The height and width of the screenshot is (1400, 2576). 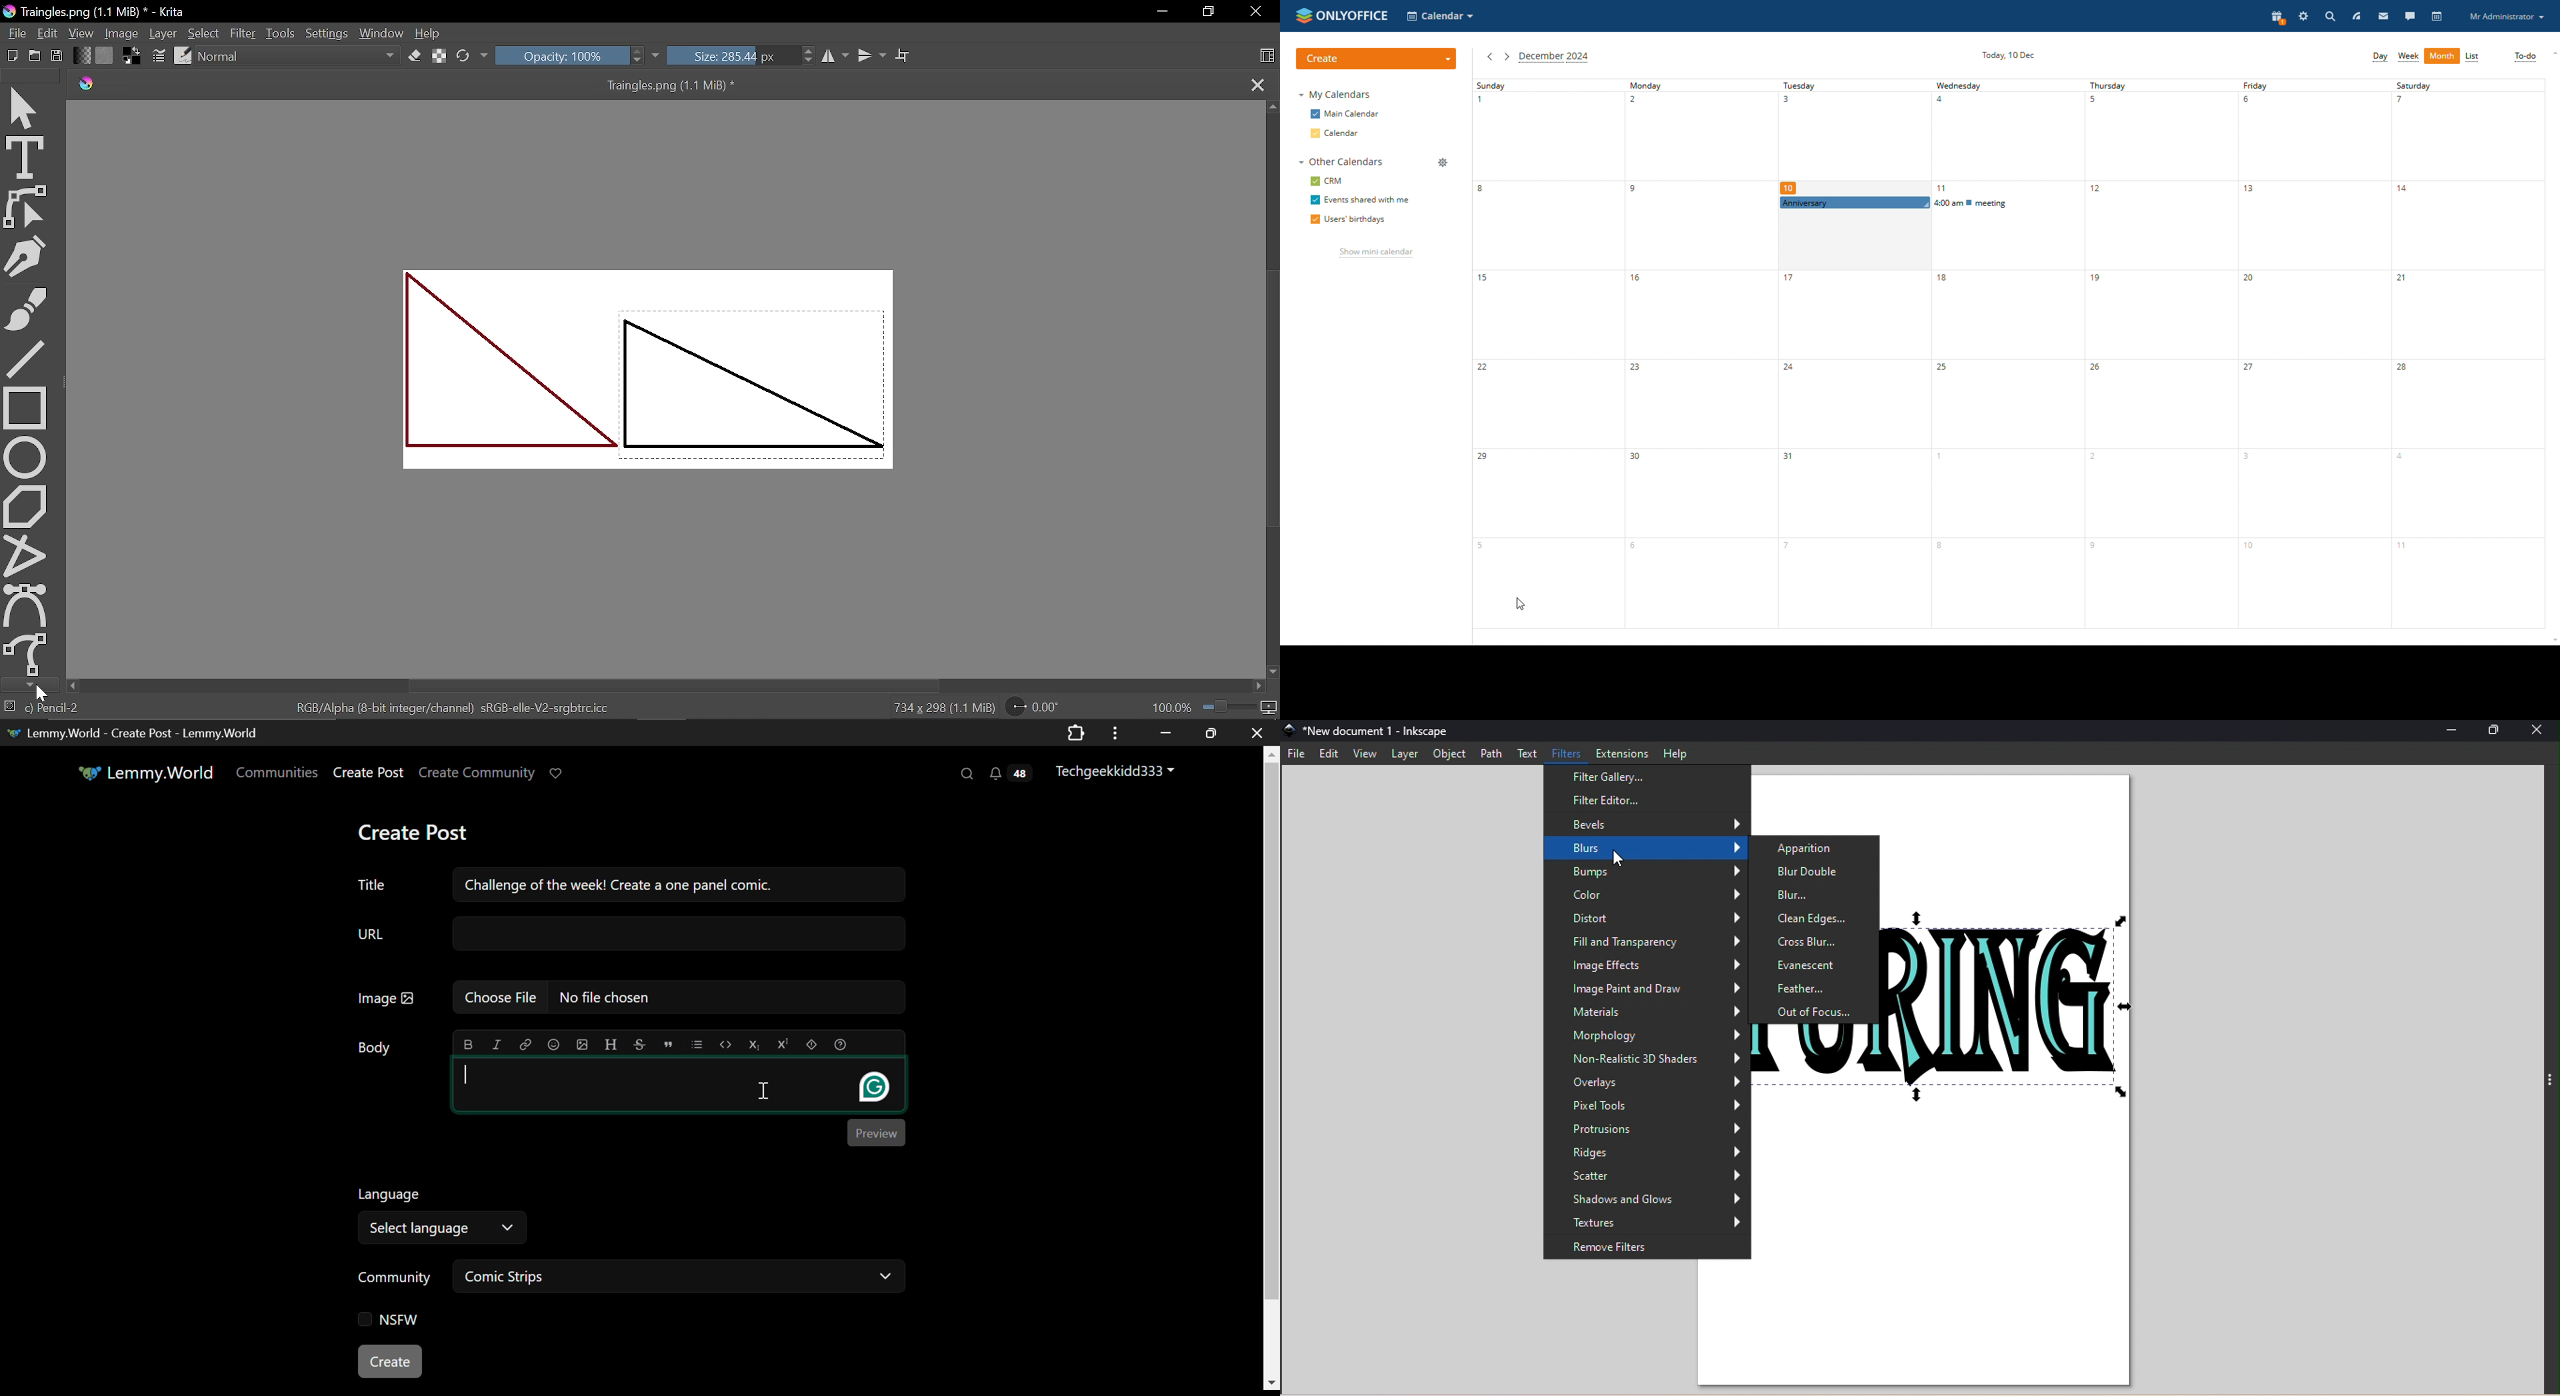 I want to click on Cursor, so click(x=45, y=692).